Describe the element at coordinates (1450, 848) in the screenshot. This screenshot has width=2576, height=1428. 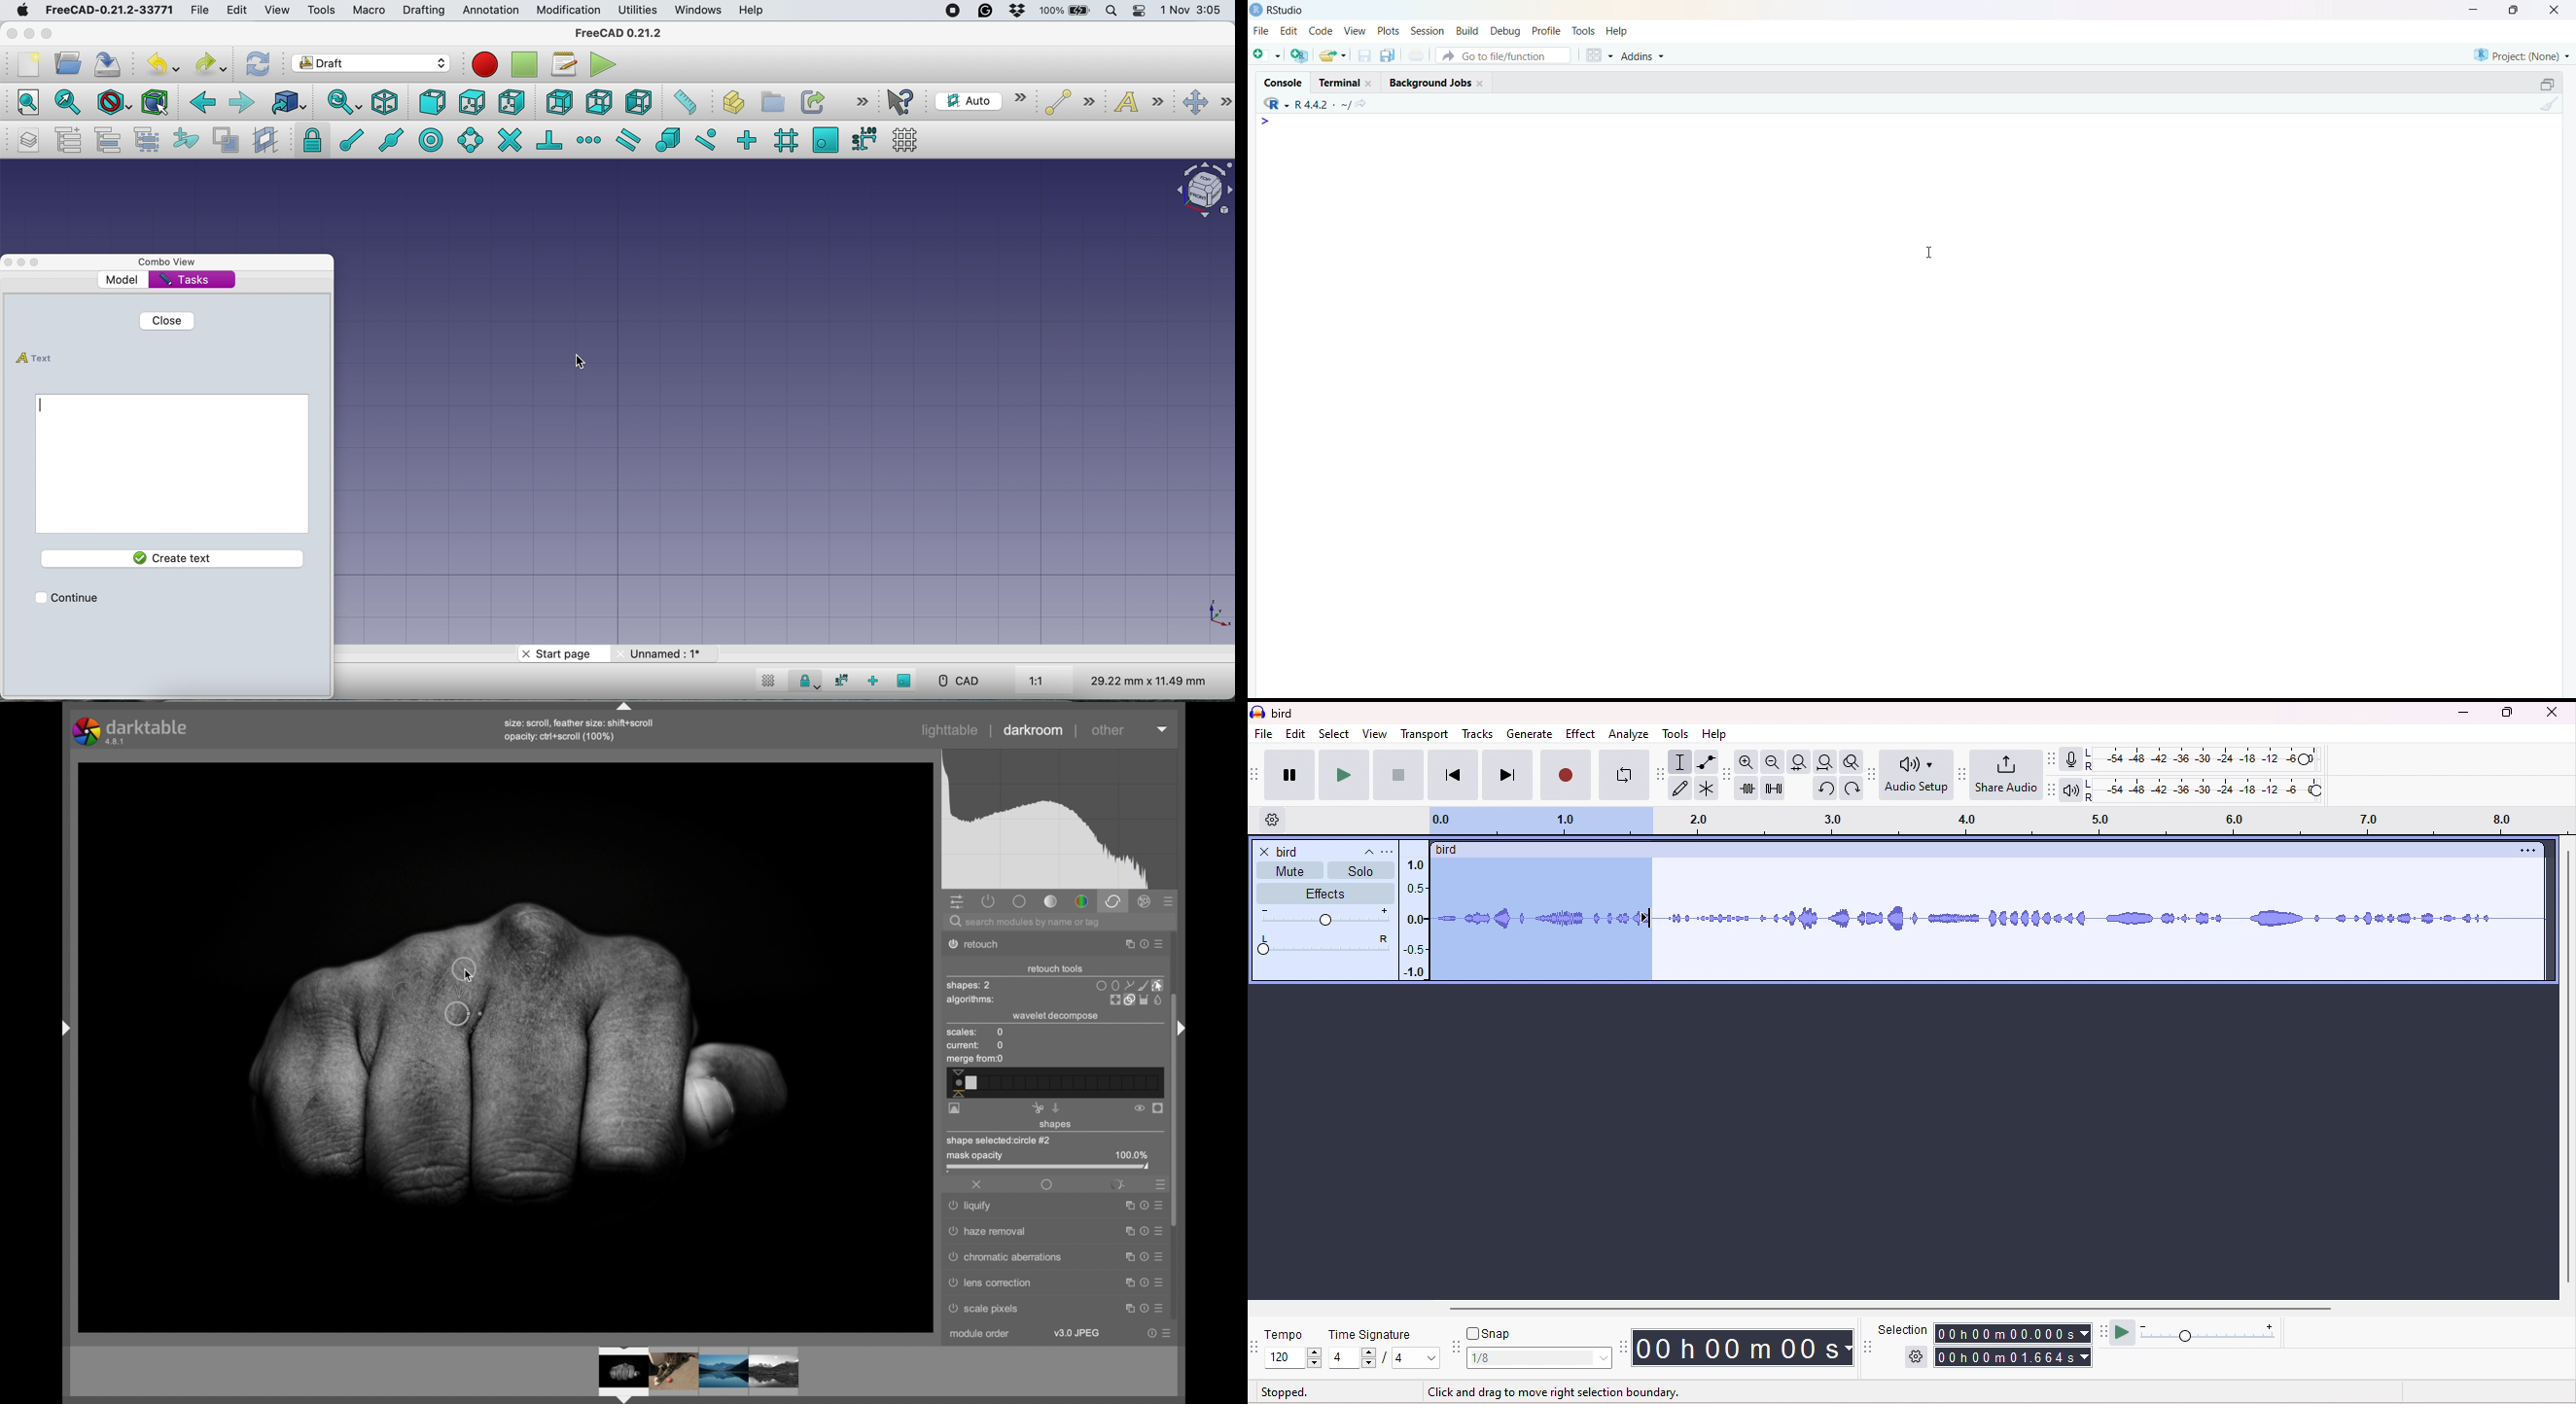
I see `bird (track title)` at that location.